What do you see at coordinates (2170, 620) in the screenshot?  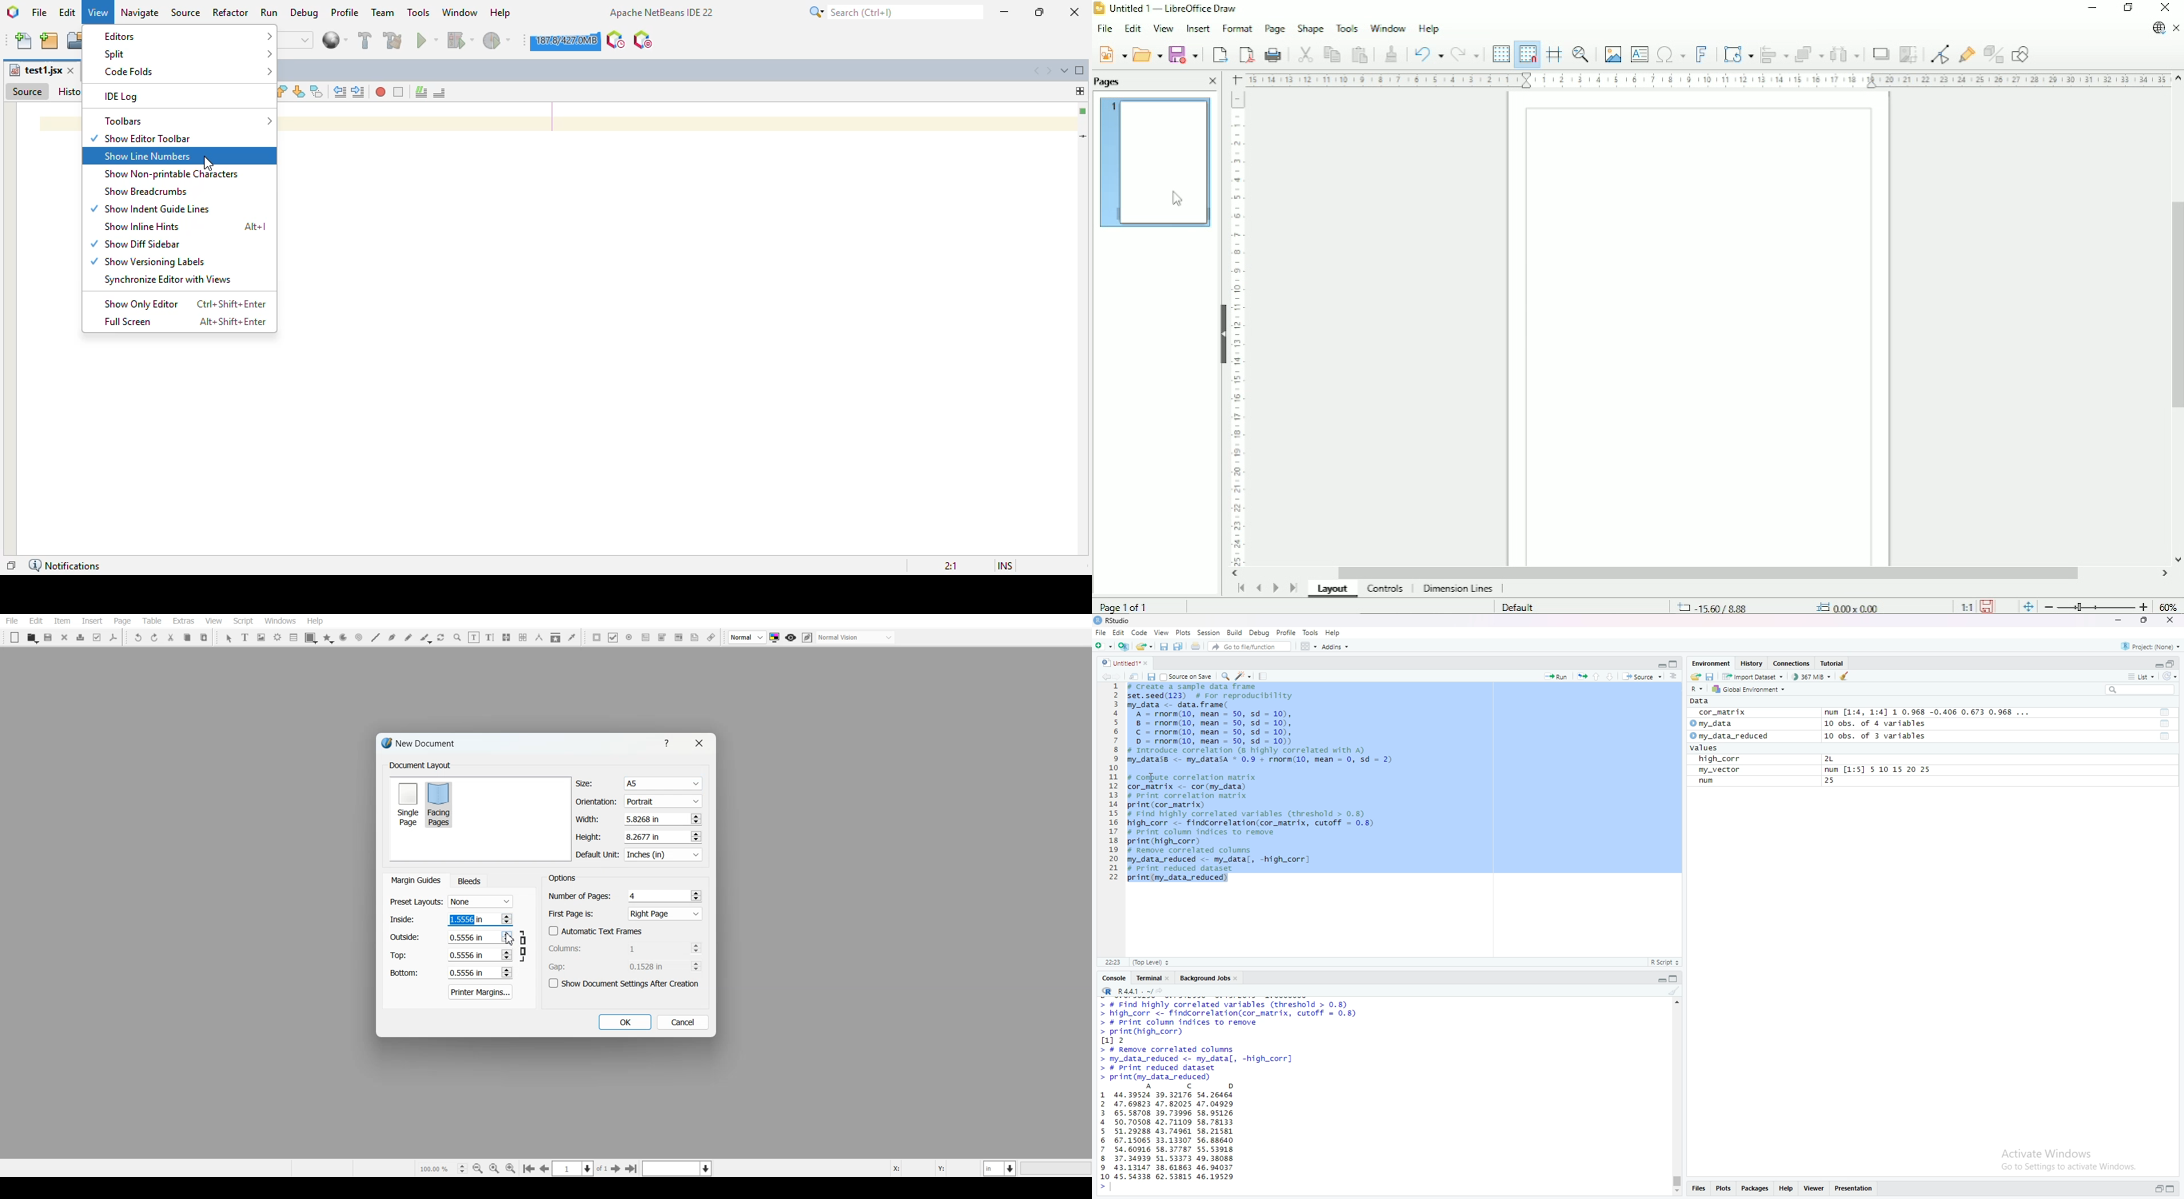 I see `close` at bounding box center [2170, 620].